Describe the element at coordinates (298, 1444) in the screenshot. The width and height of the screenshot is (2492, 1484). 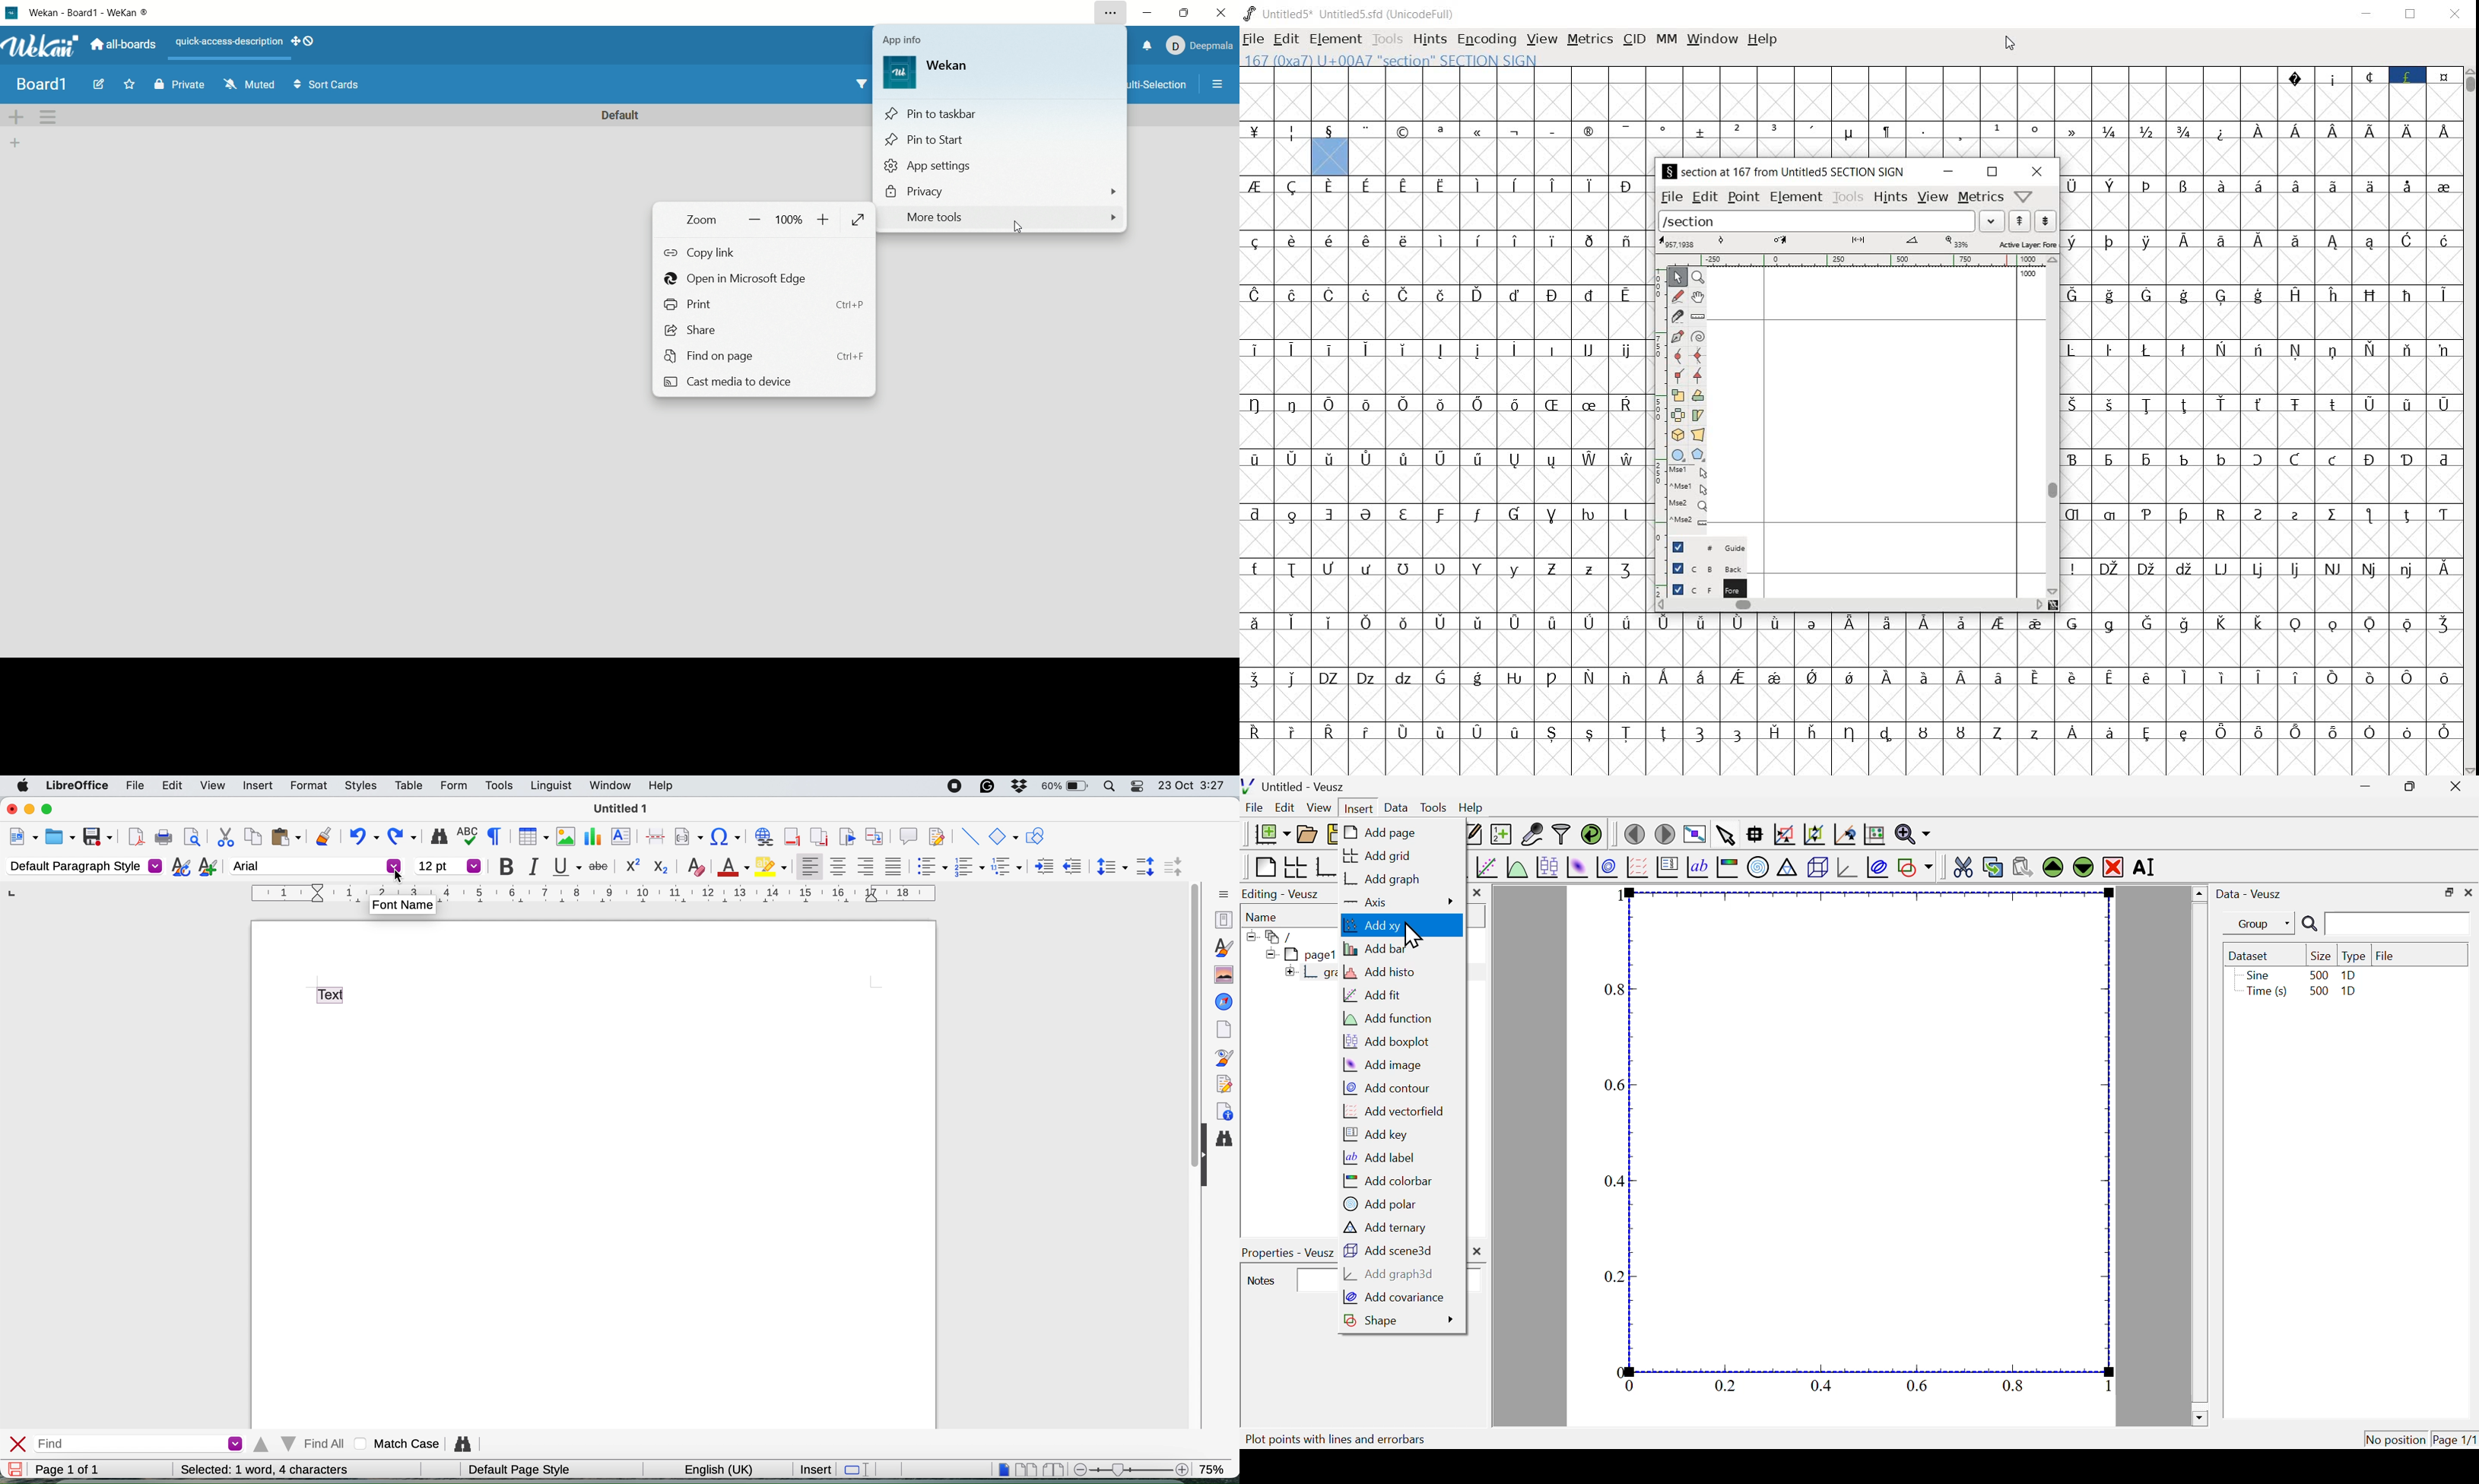
I see `find all` at that location.